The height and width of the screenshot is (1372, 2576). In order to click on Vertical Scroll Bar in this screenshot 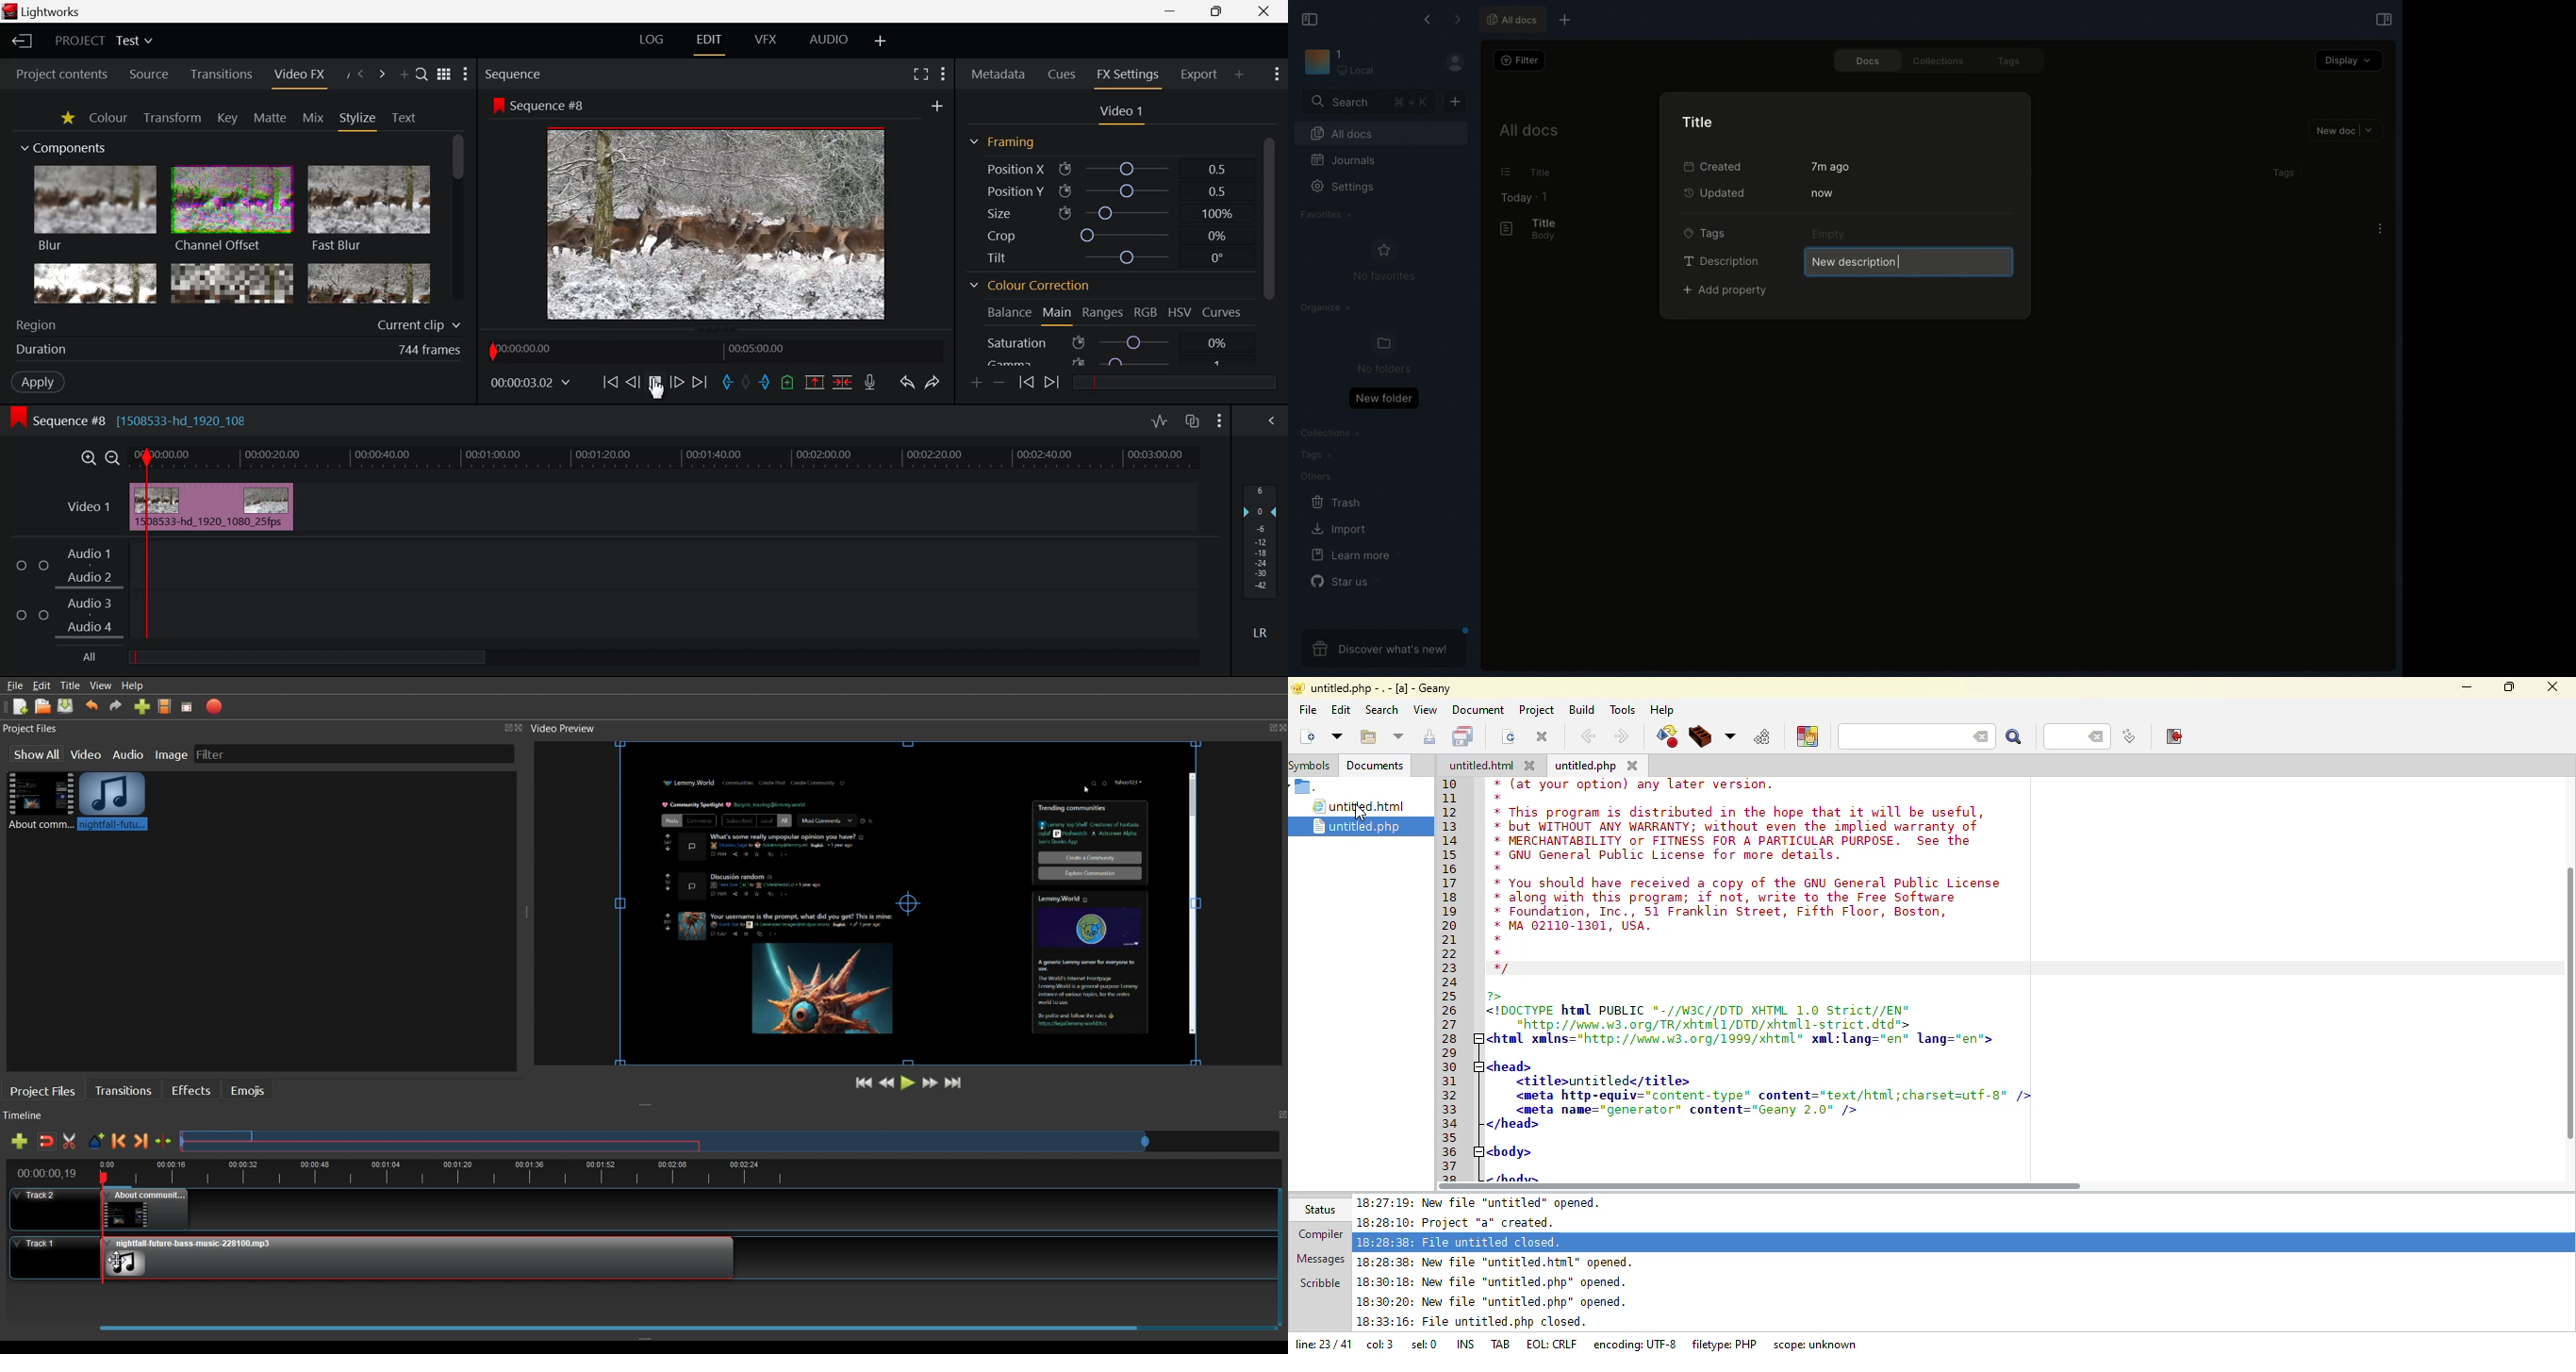, I will do `click(1280, 1251)`.